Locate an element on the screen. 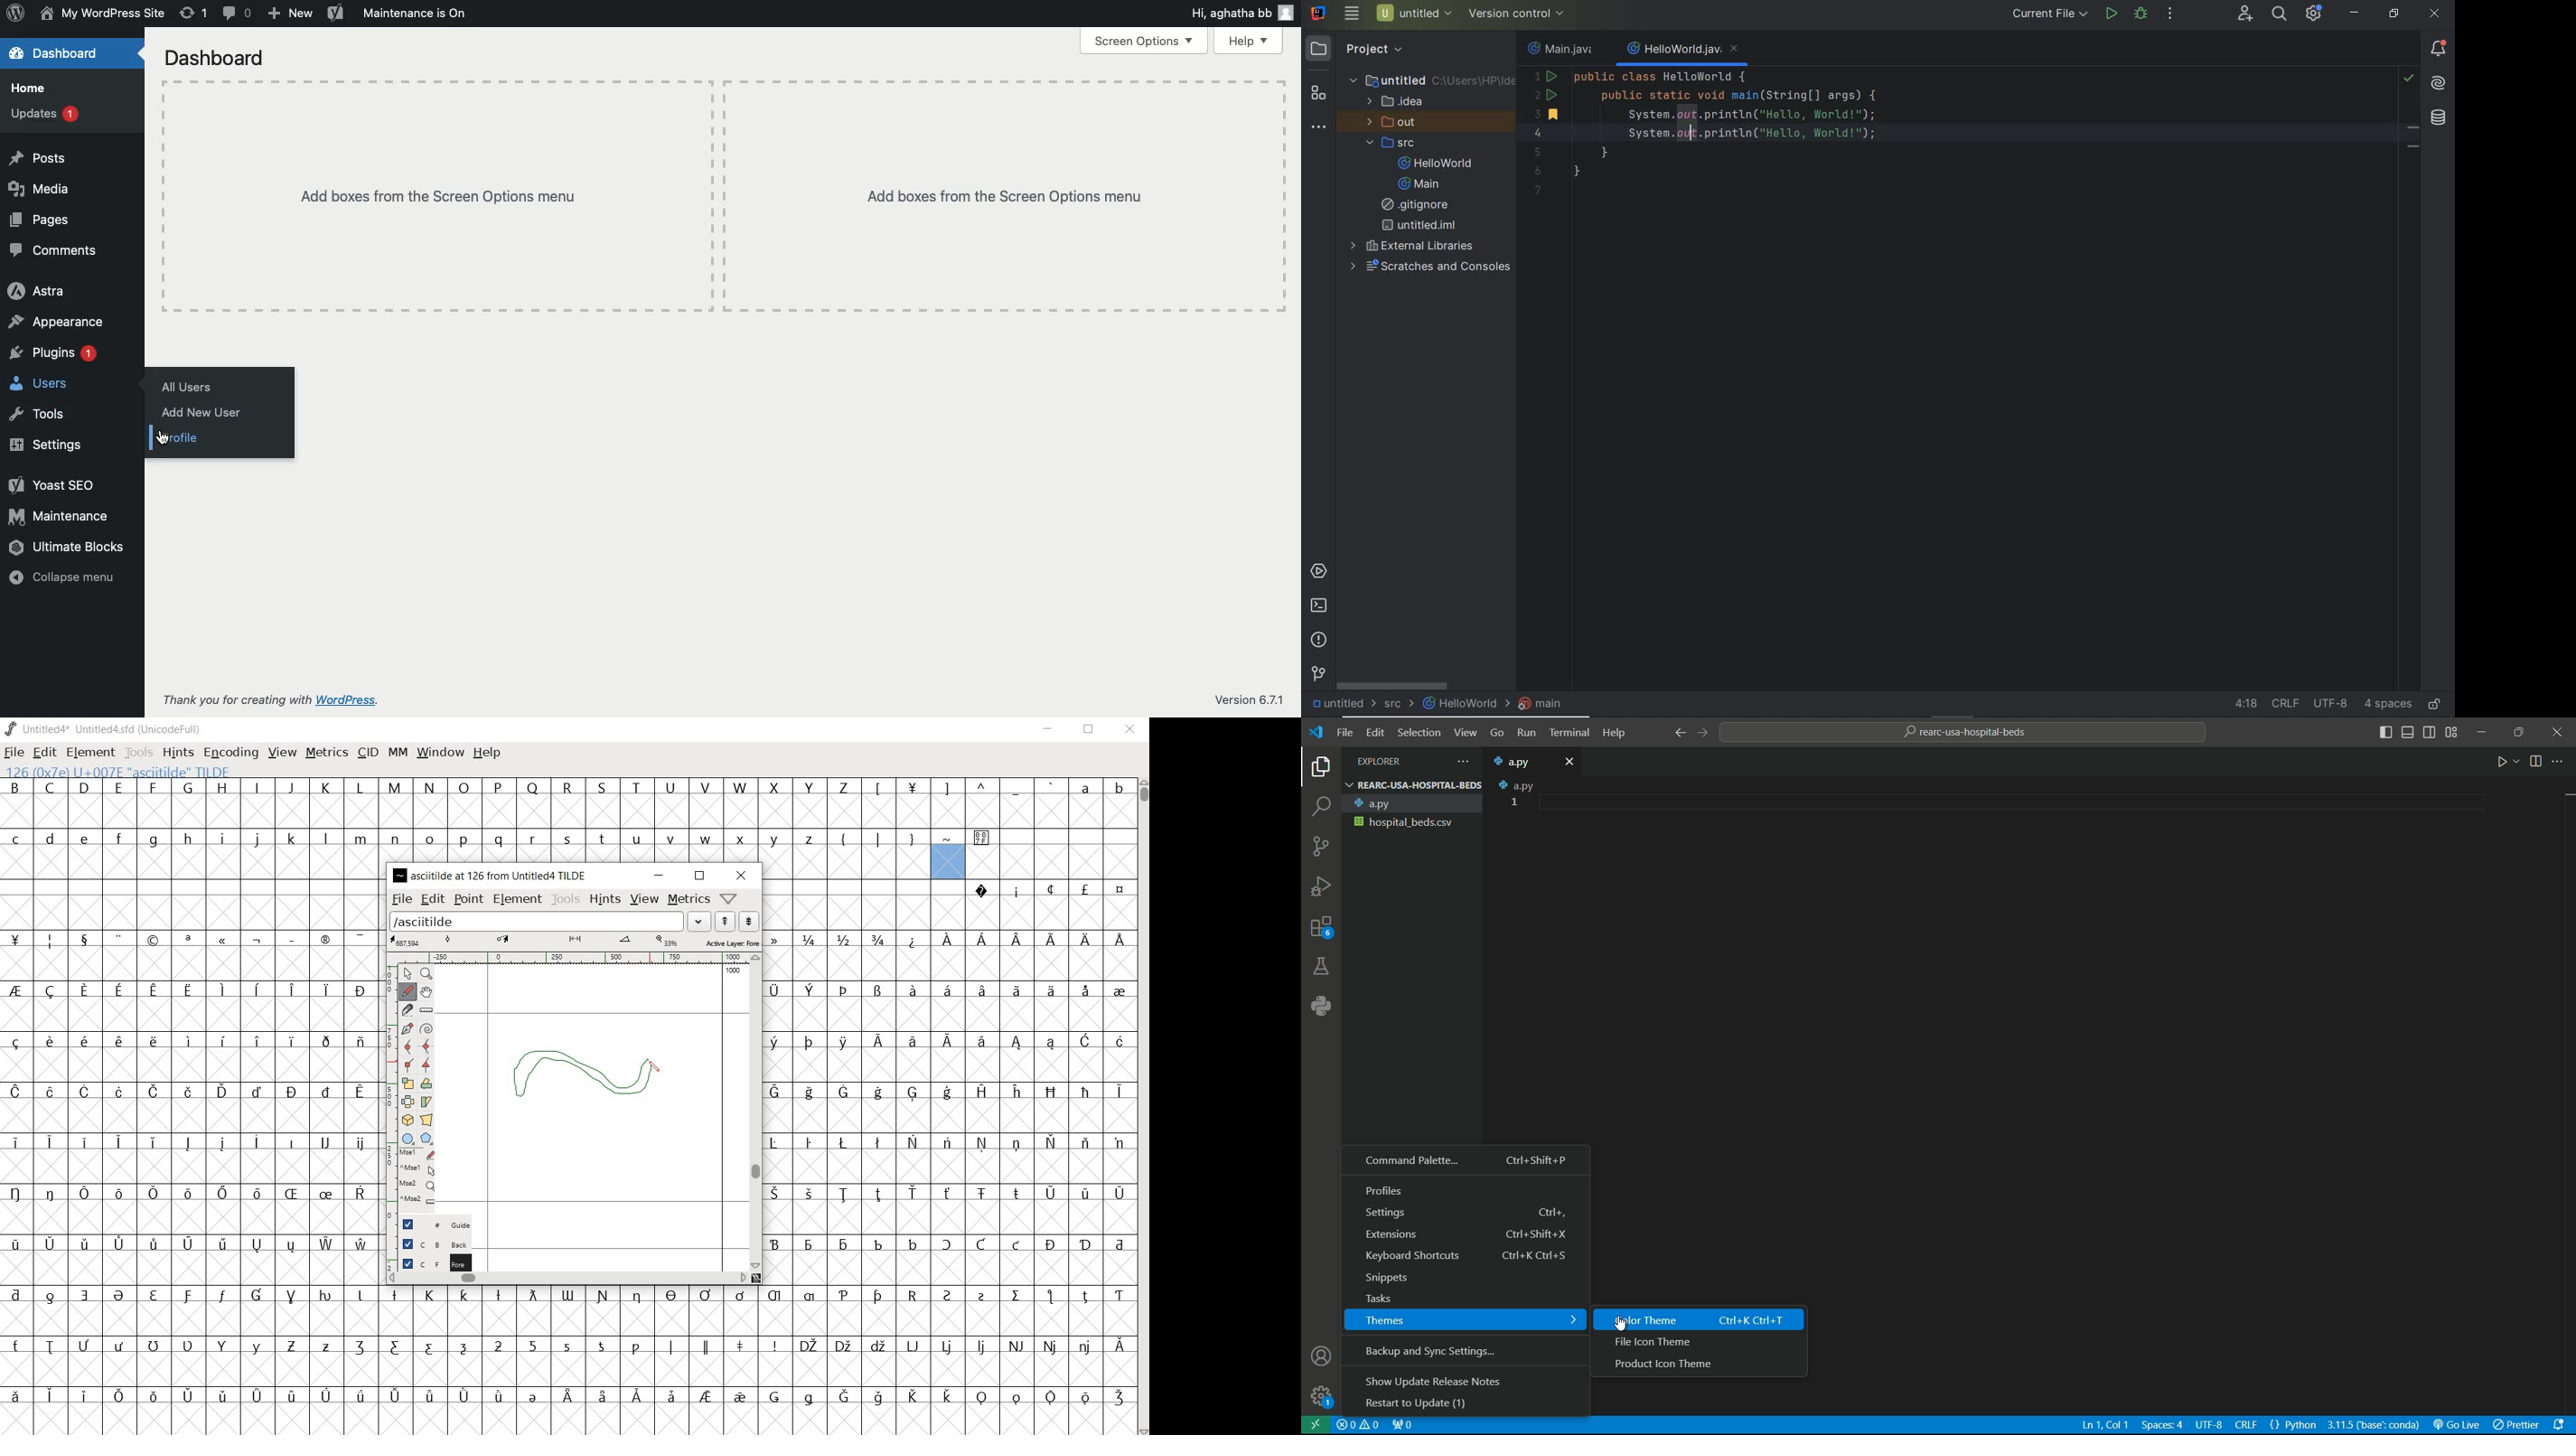 This screenshot has width=2576, height=1456. a.py is located at coordinates (1410, 804).